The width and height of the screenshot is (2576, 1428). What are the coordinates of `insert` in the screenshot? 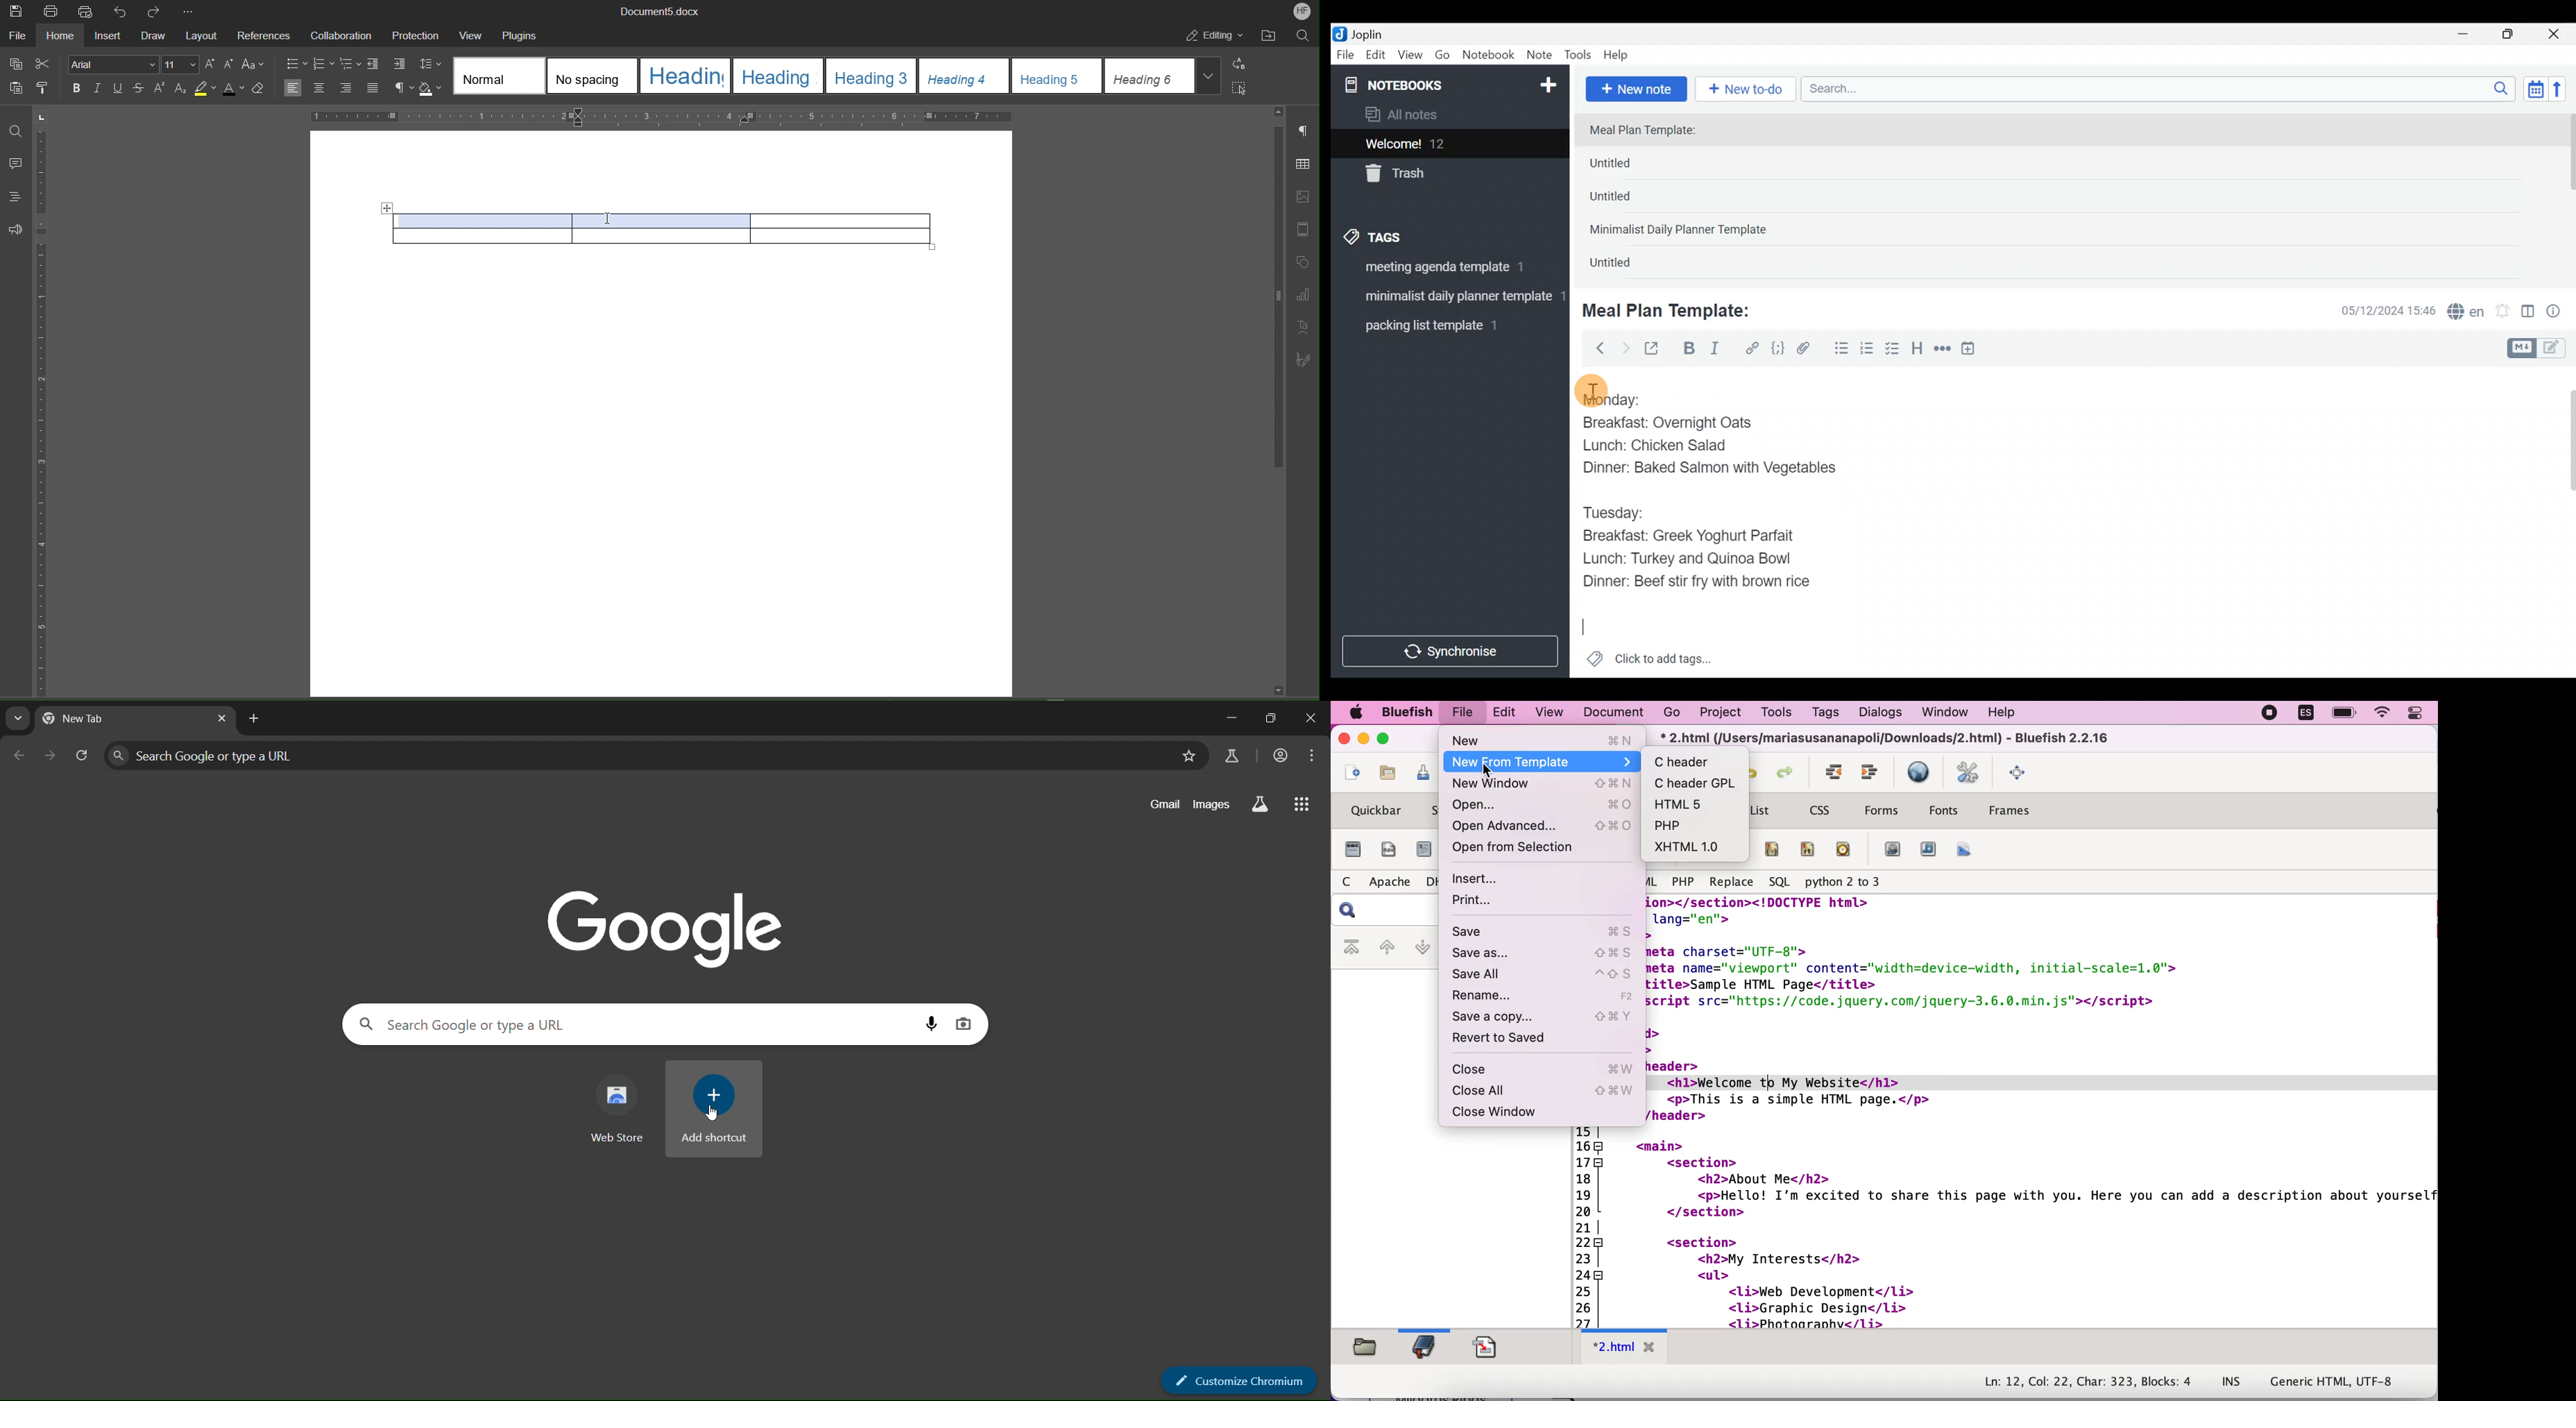 It's located at (1526, 879).